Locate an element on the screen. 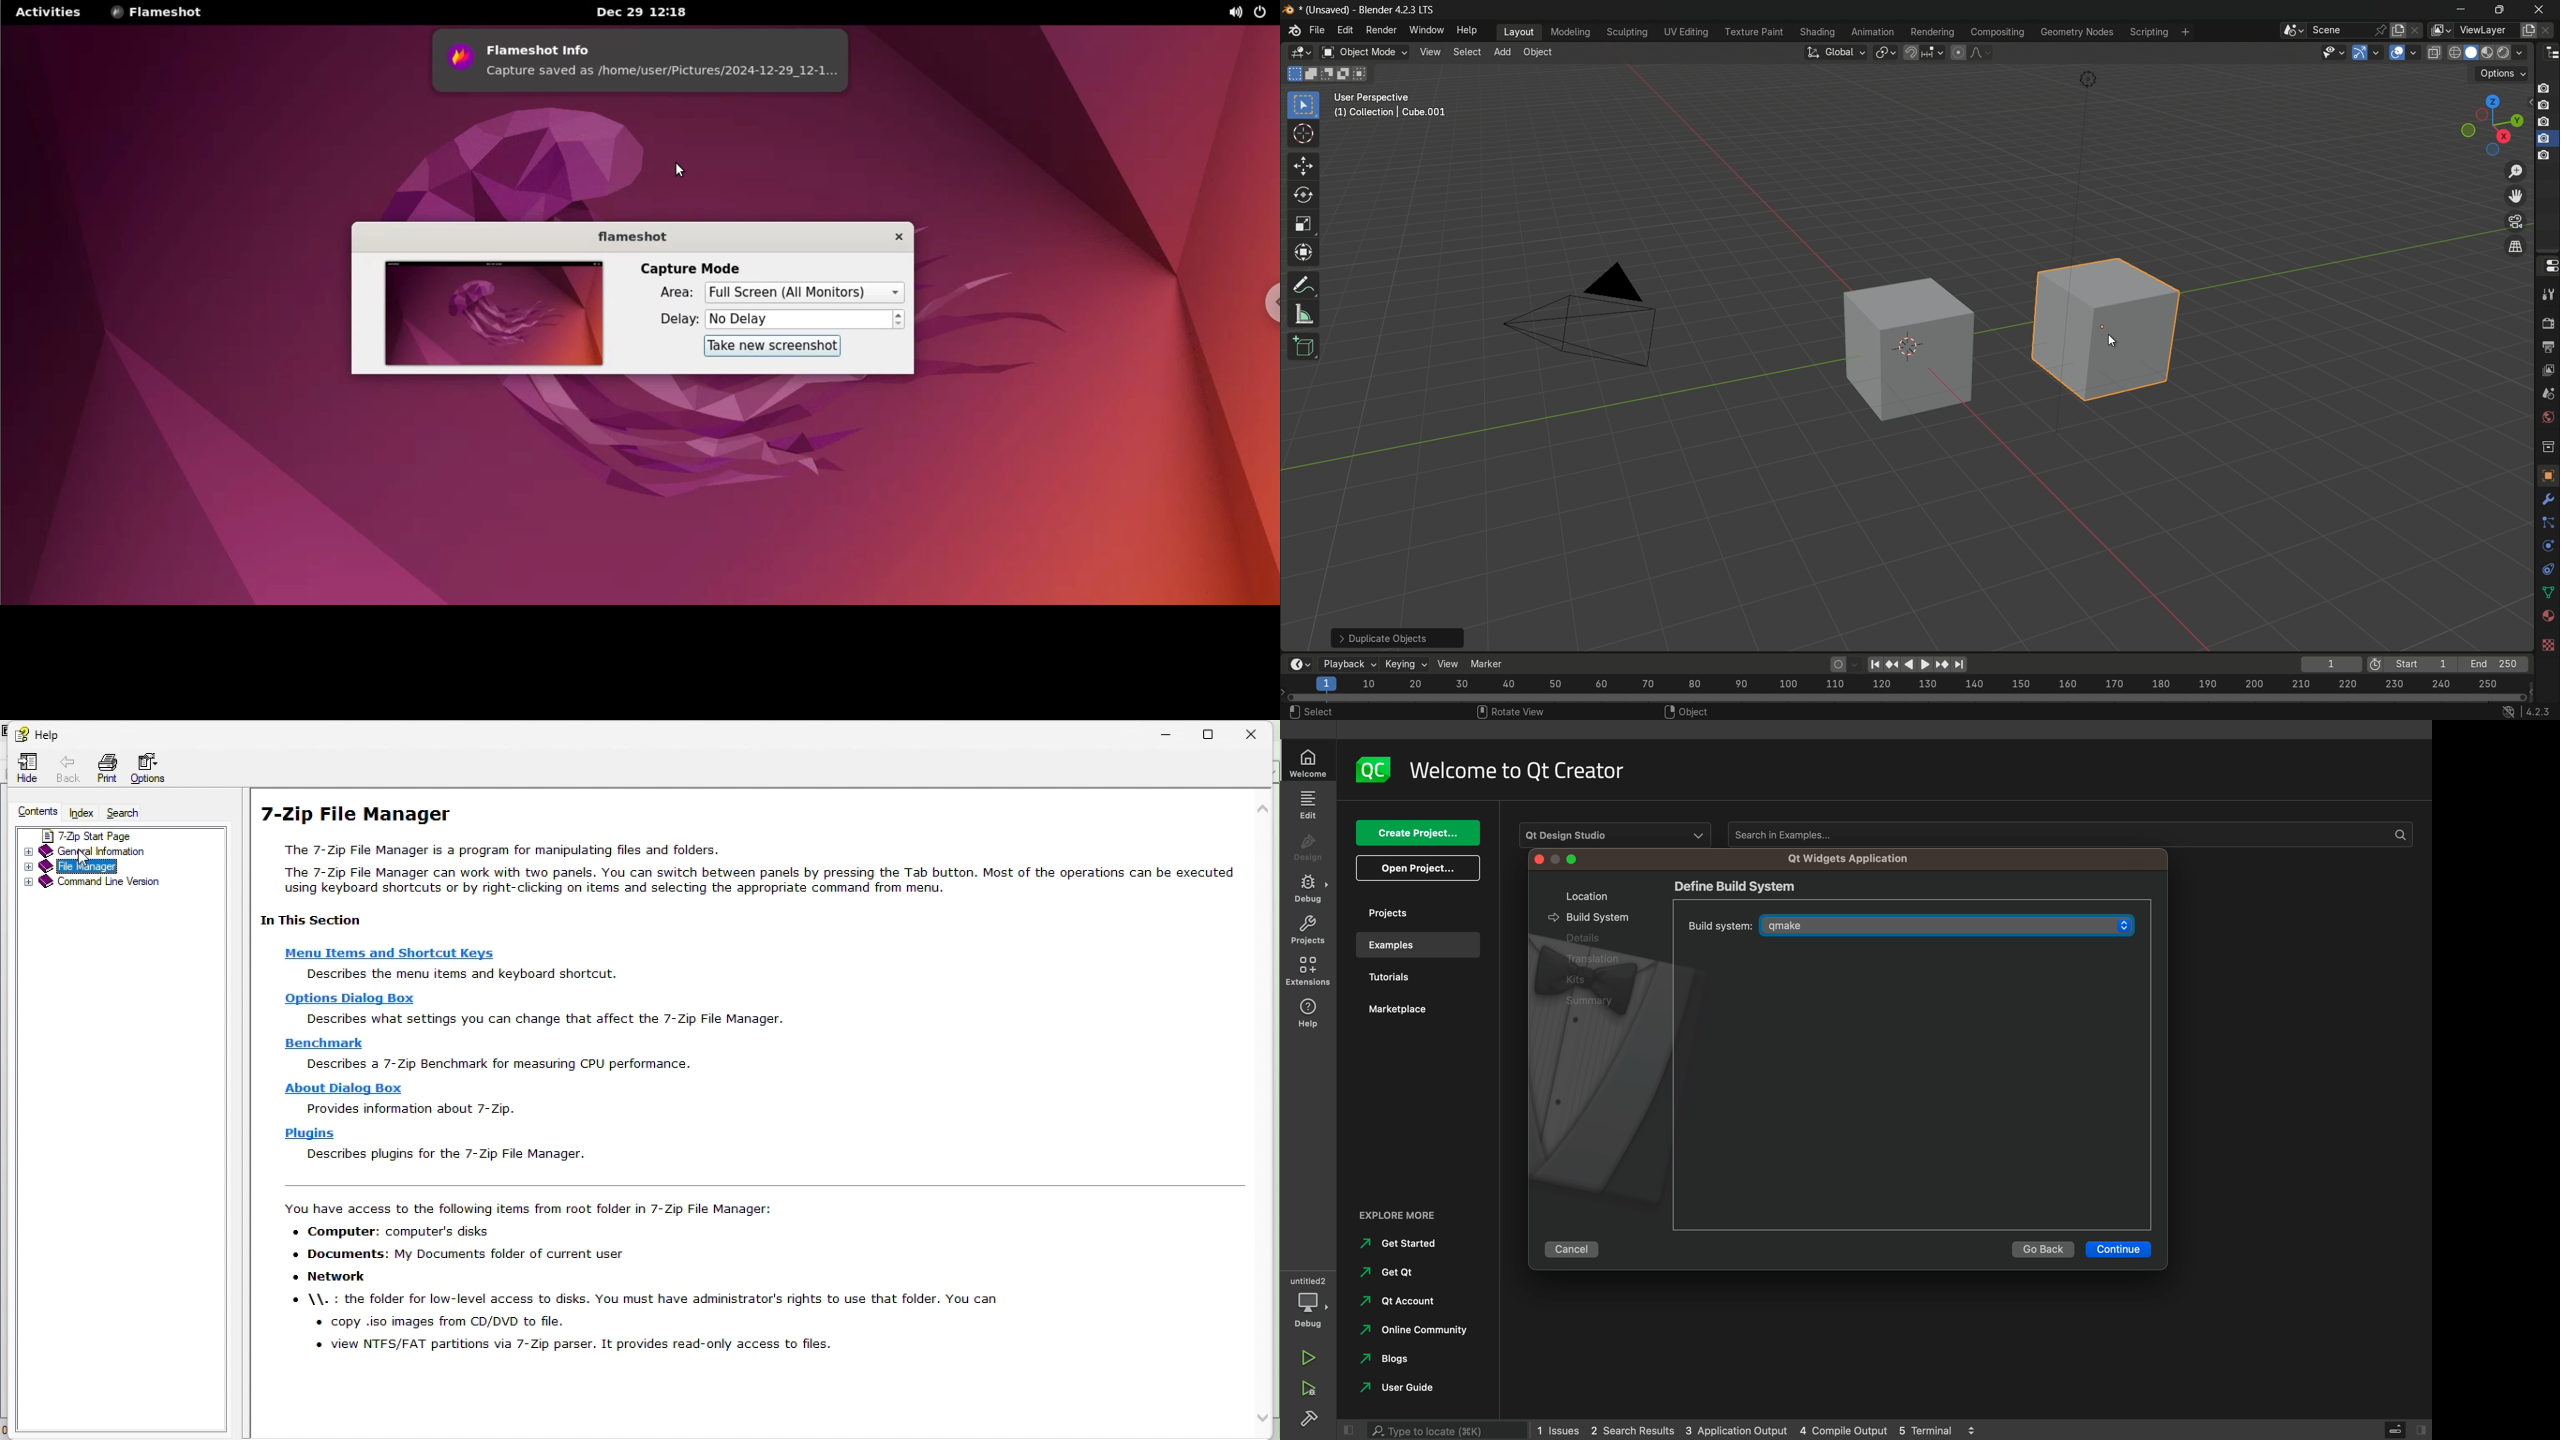 The height and width of the screenshot is (1456, 2576). move the view is located at coordinates (2518, 197).